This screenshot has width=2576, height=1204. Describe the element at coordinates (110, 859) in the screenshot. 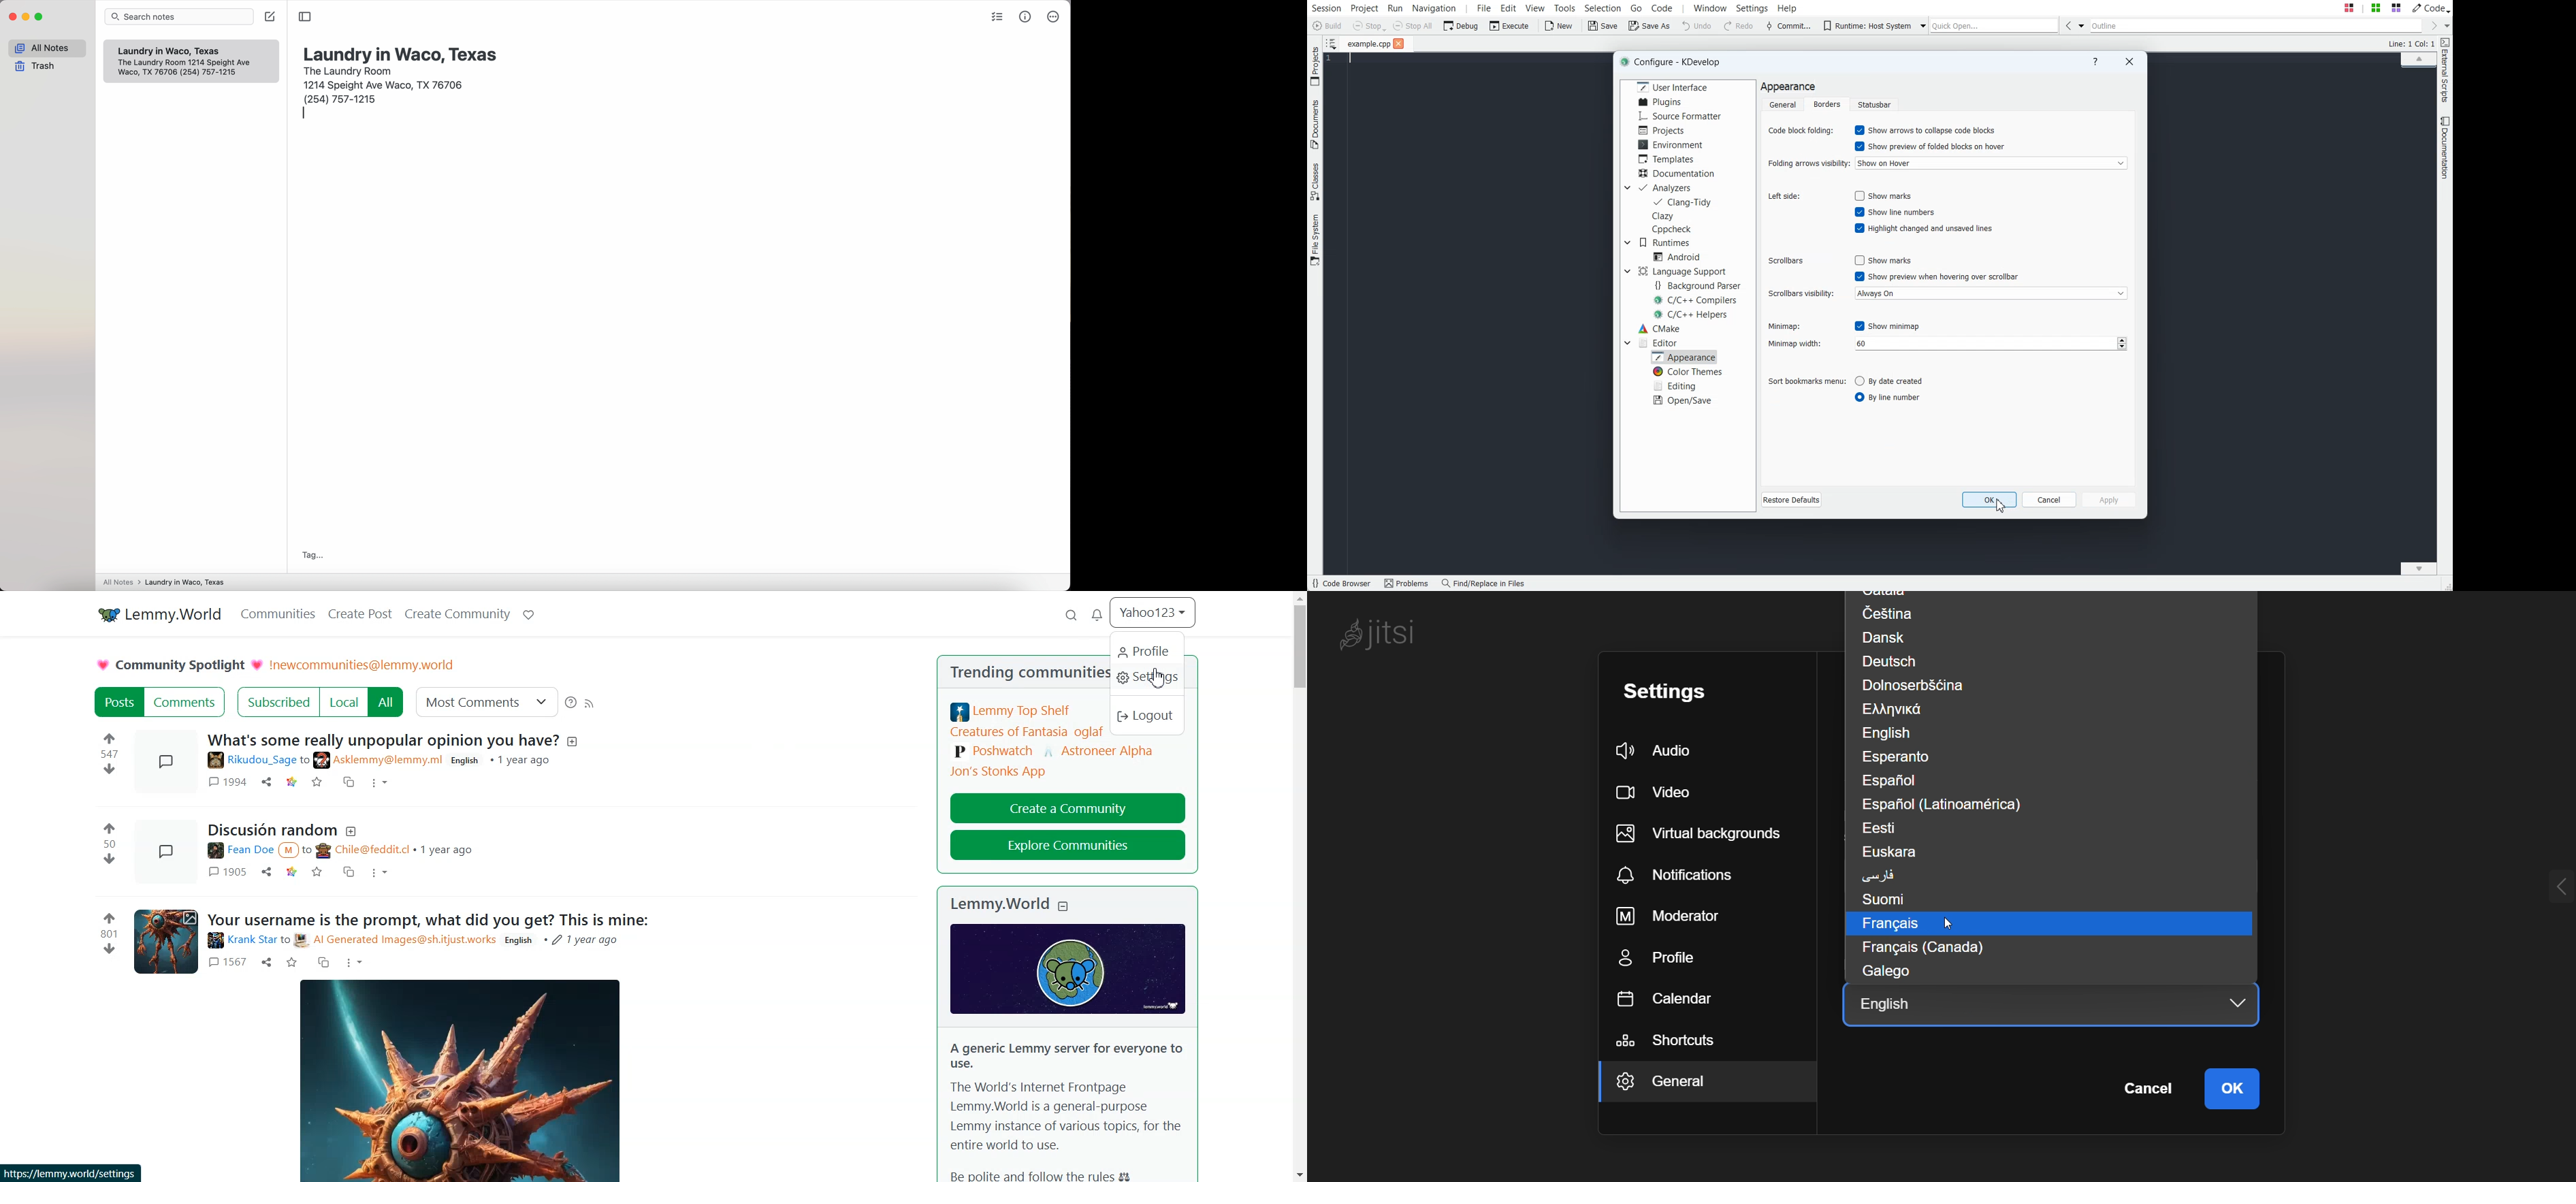

I see `downvote` at that location.